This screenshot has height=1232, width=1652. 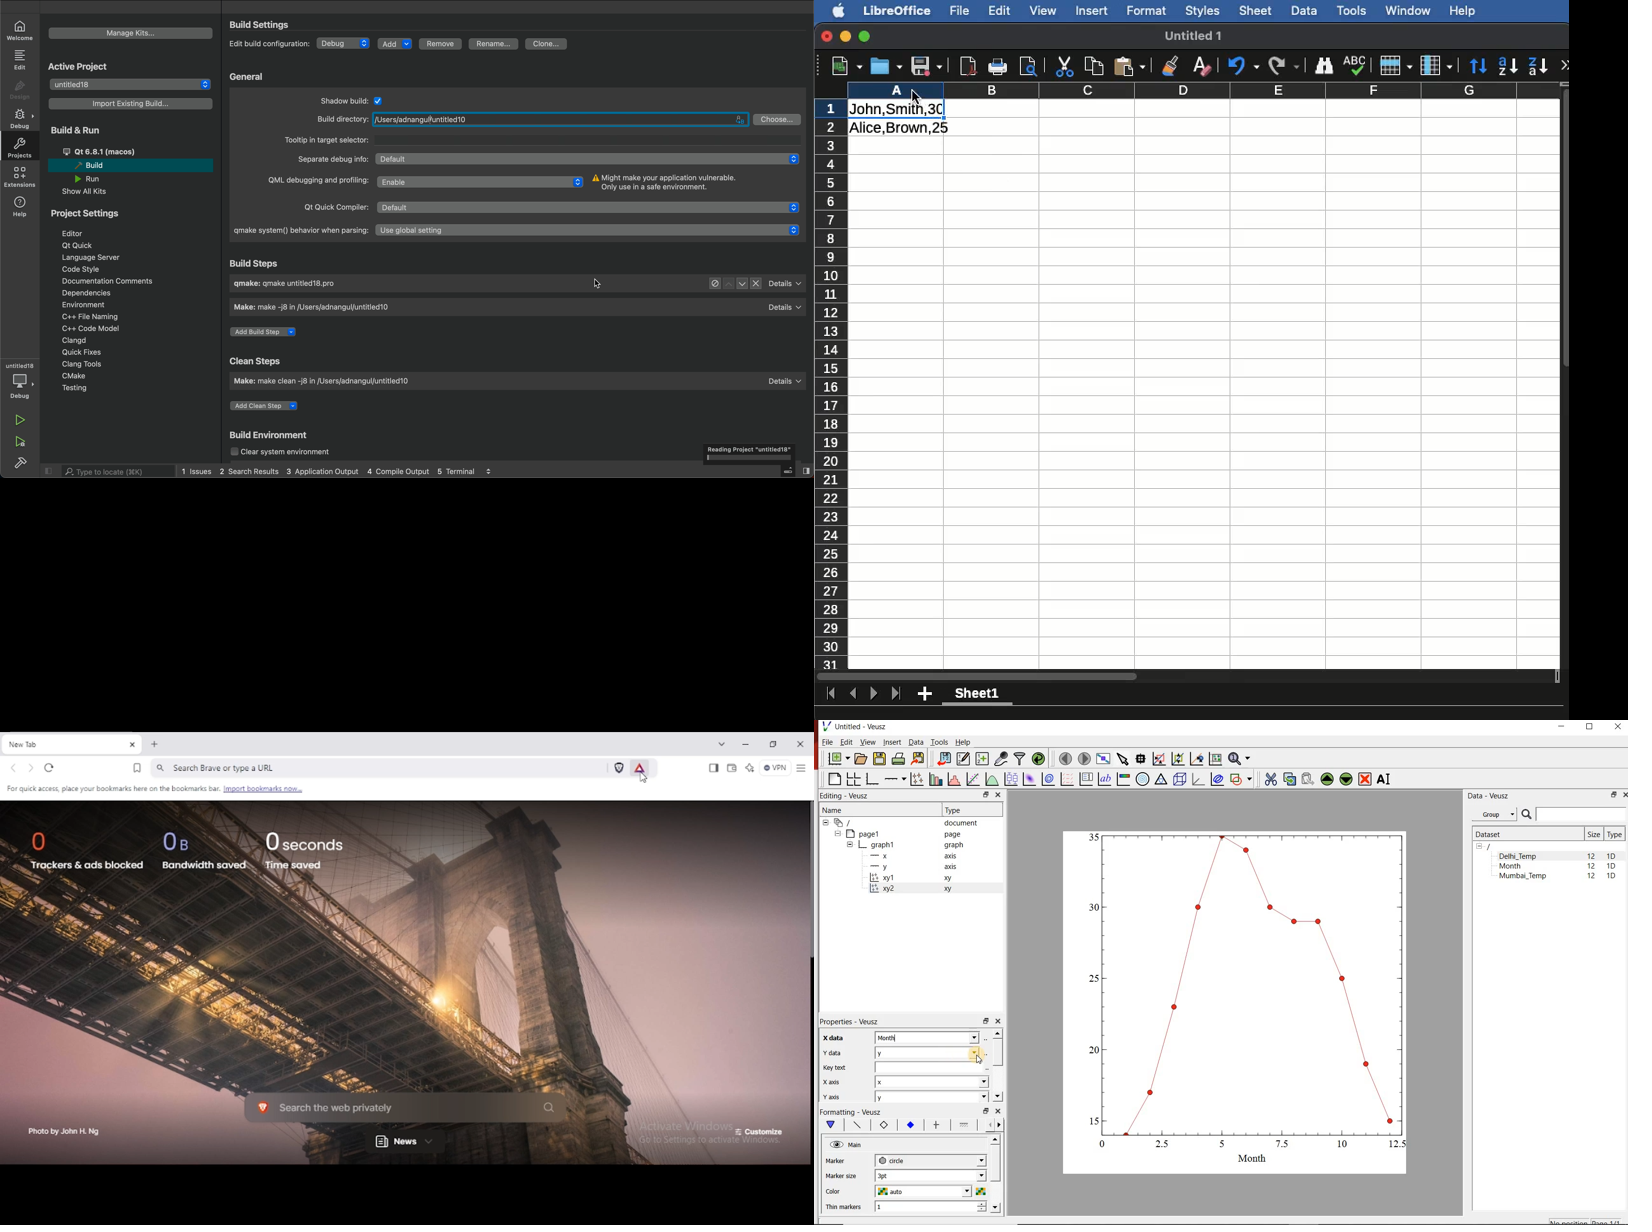 What do you see at coordinates (943, 759) in the screenshot?
I see `import data into Veusz` at bounding box center [943, 759].